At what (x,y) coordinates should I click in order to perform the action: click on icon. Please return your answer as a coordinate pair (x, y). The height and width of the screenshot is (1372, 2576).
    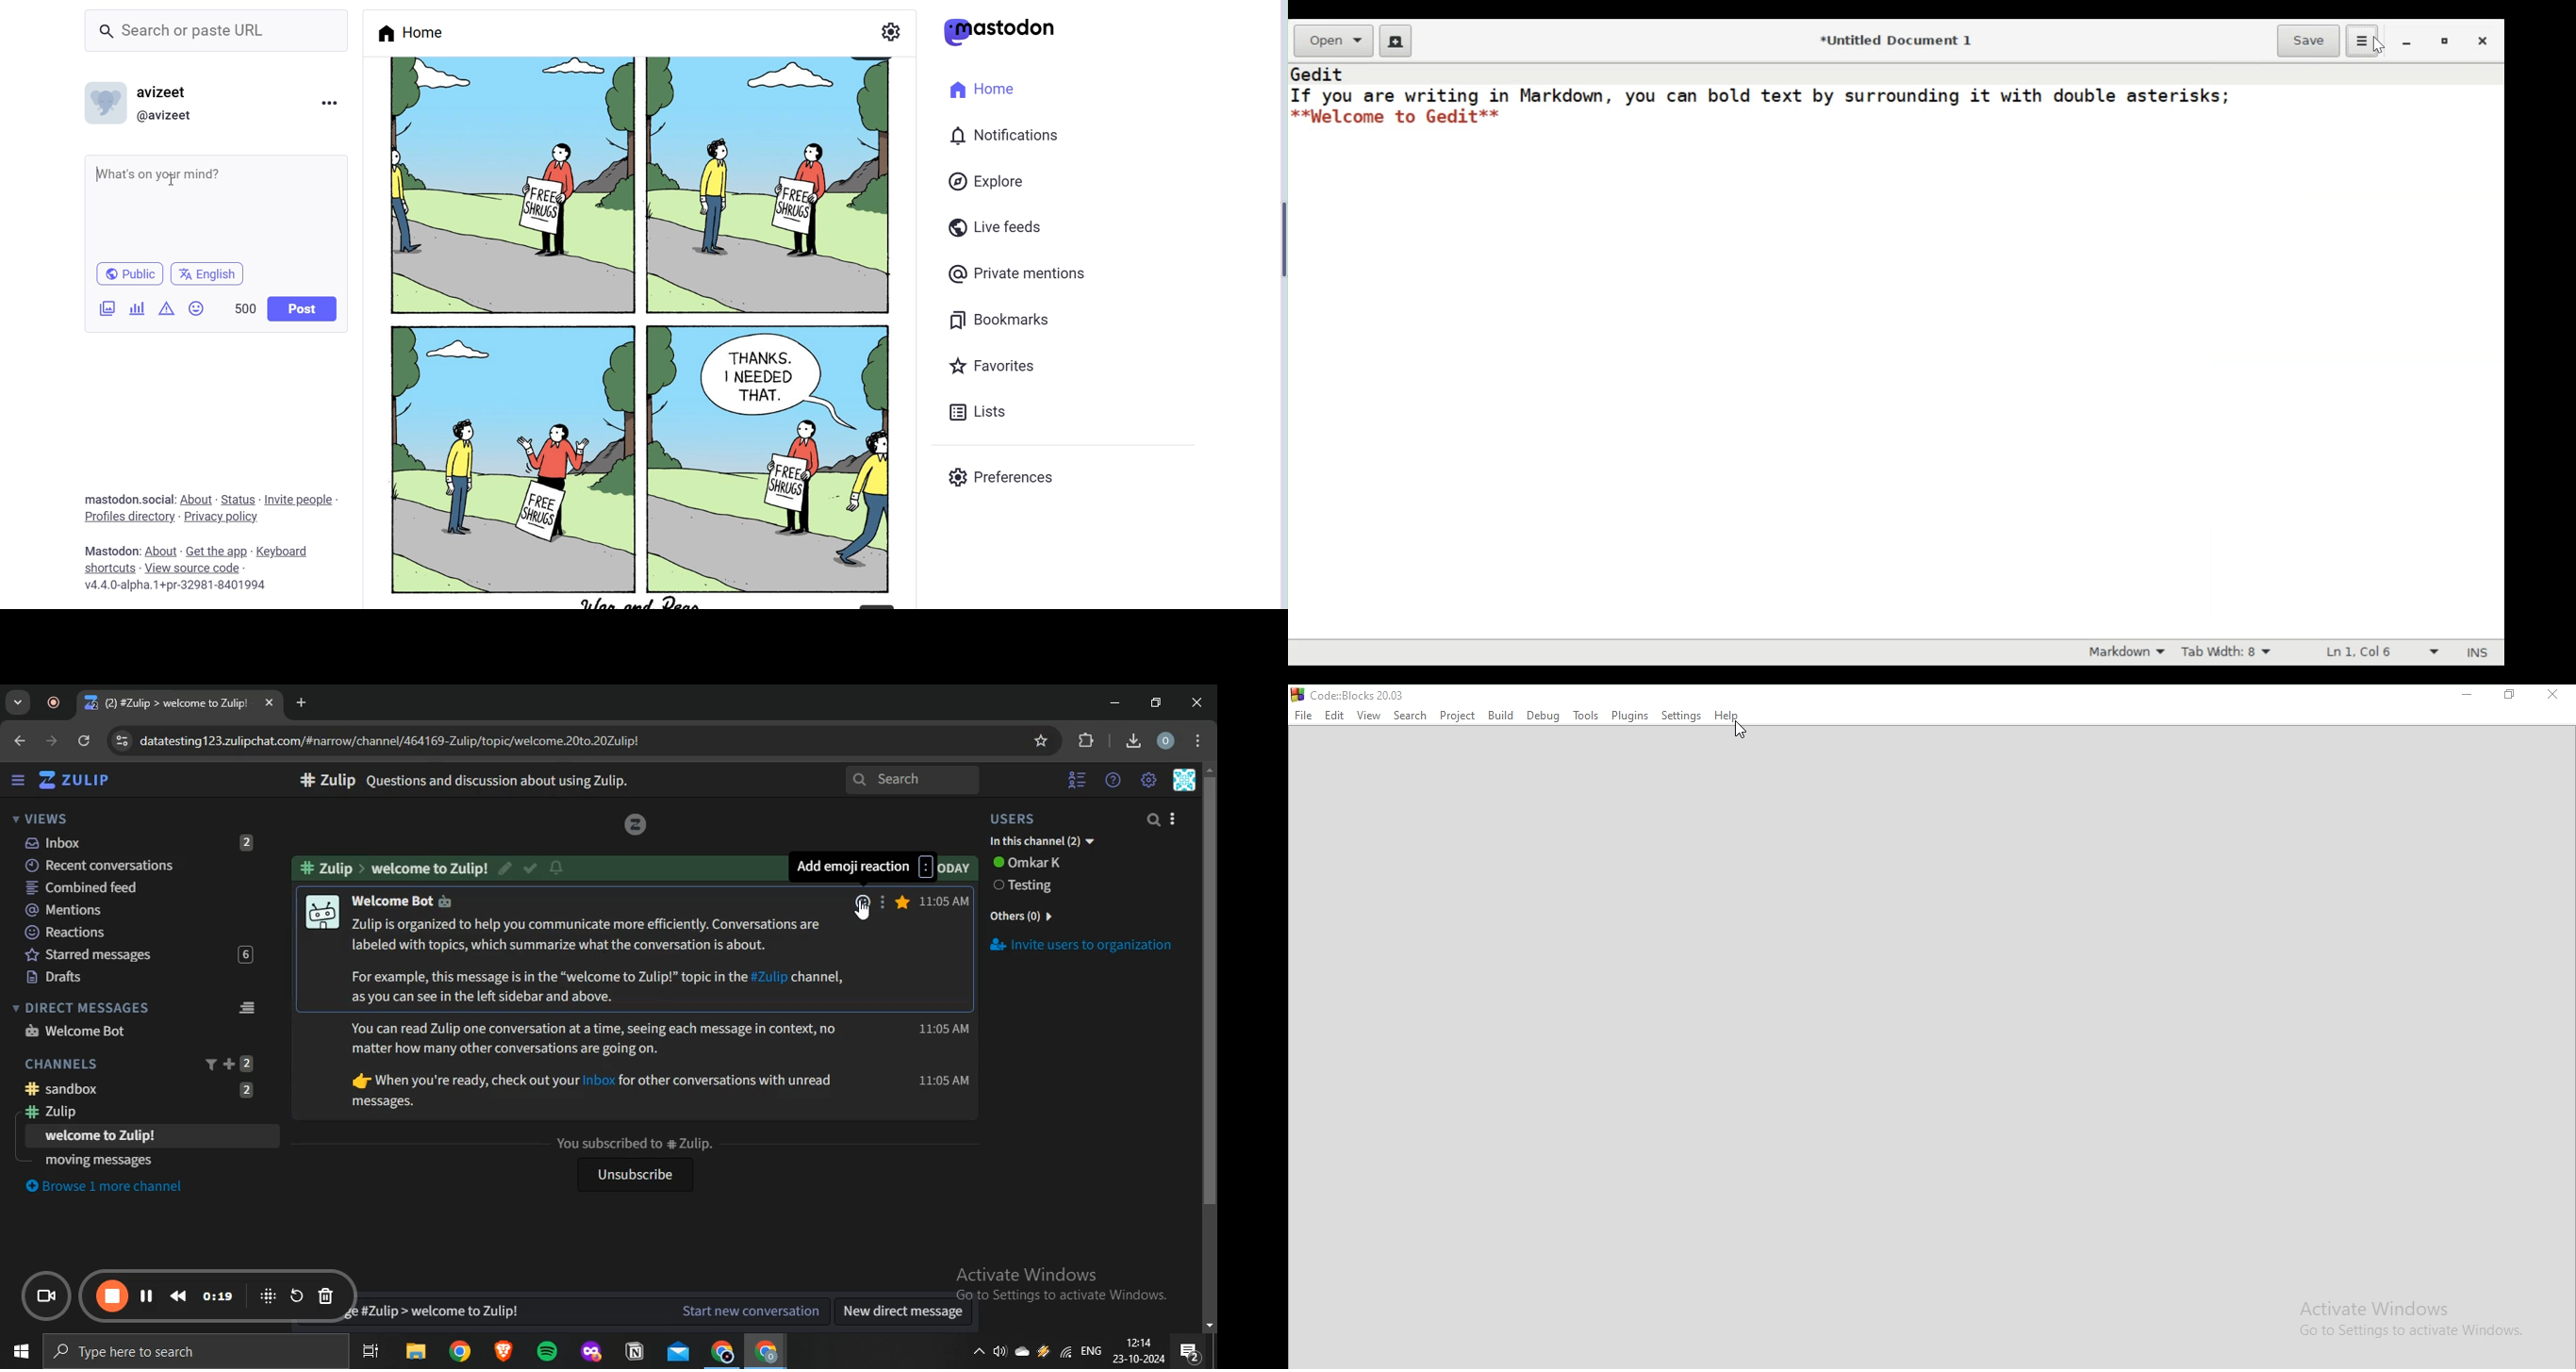
    Looking at the image, I should click on (268, 1295).